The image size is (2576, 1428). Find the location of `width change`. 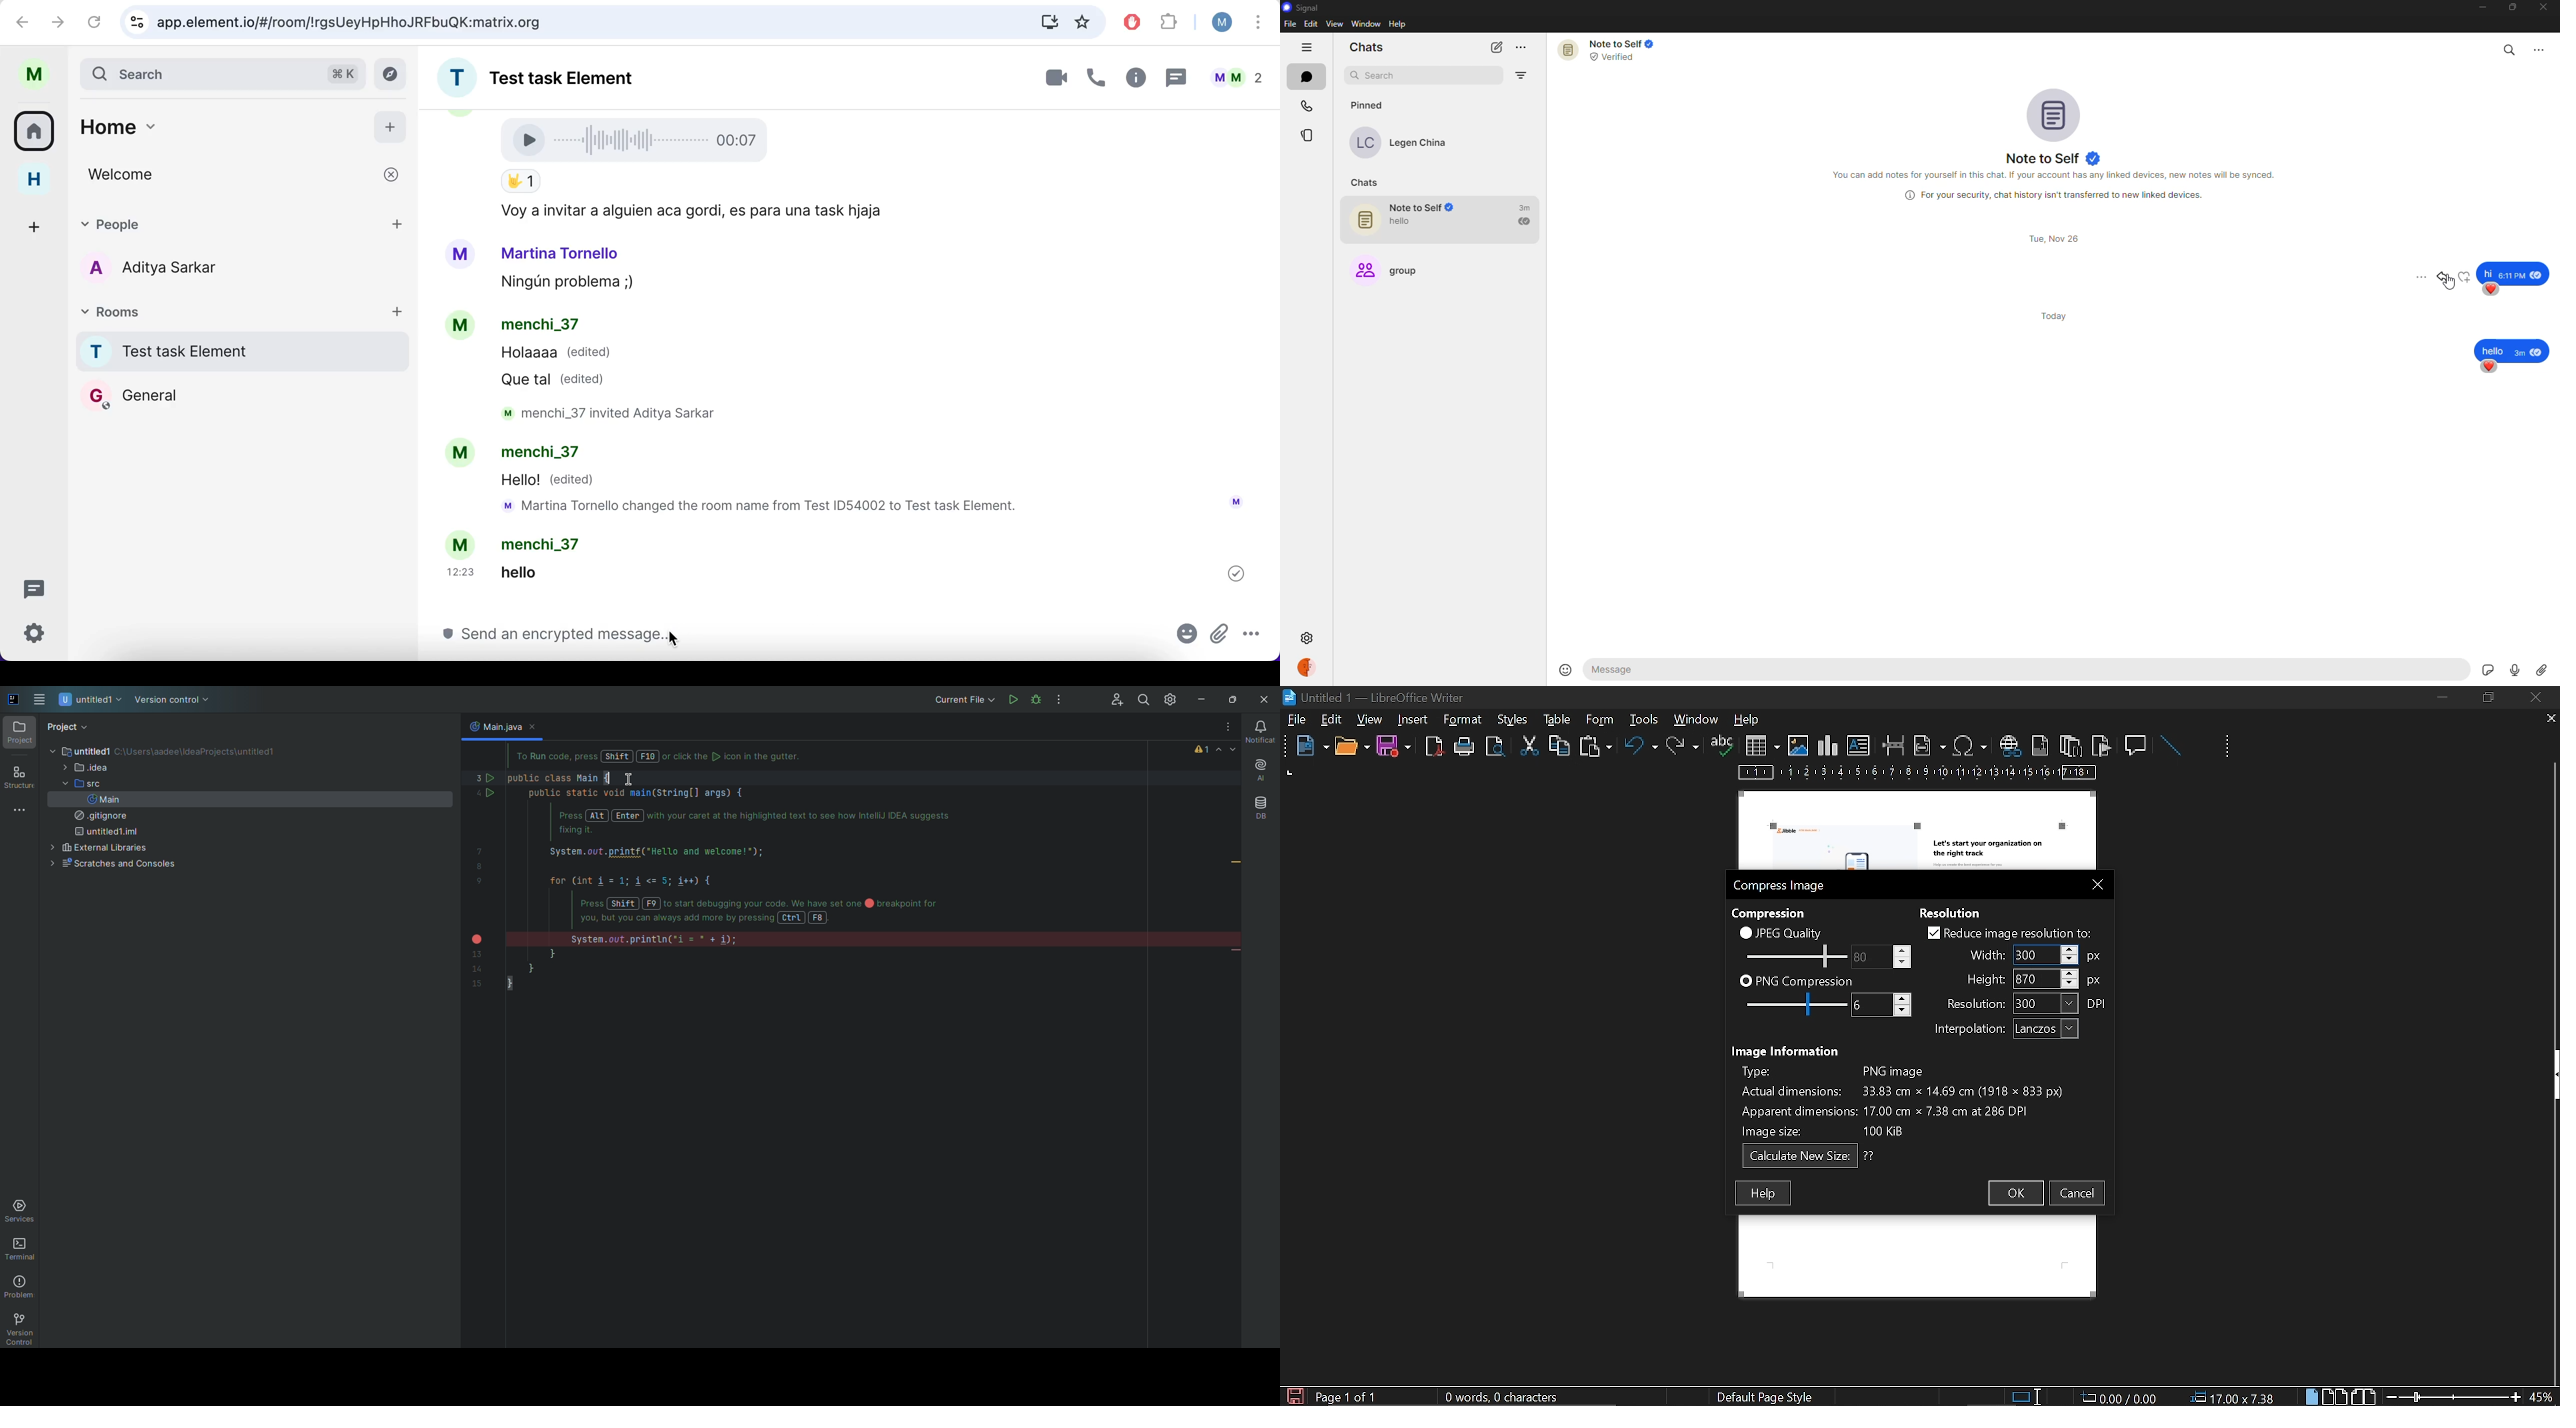

width change is located at coordinates (2032, 954).